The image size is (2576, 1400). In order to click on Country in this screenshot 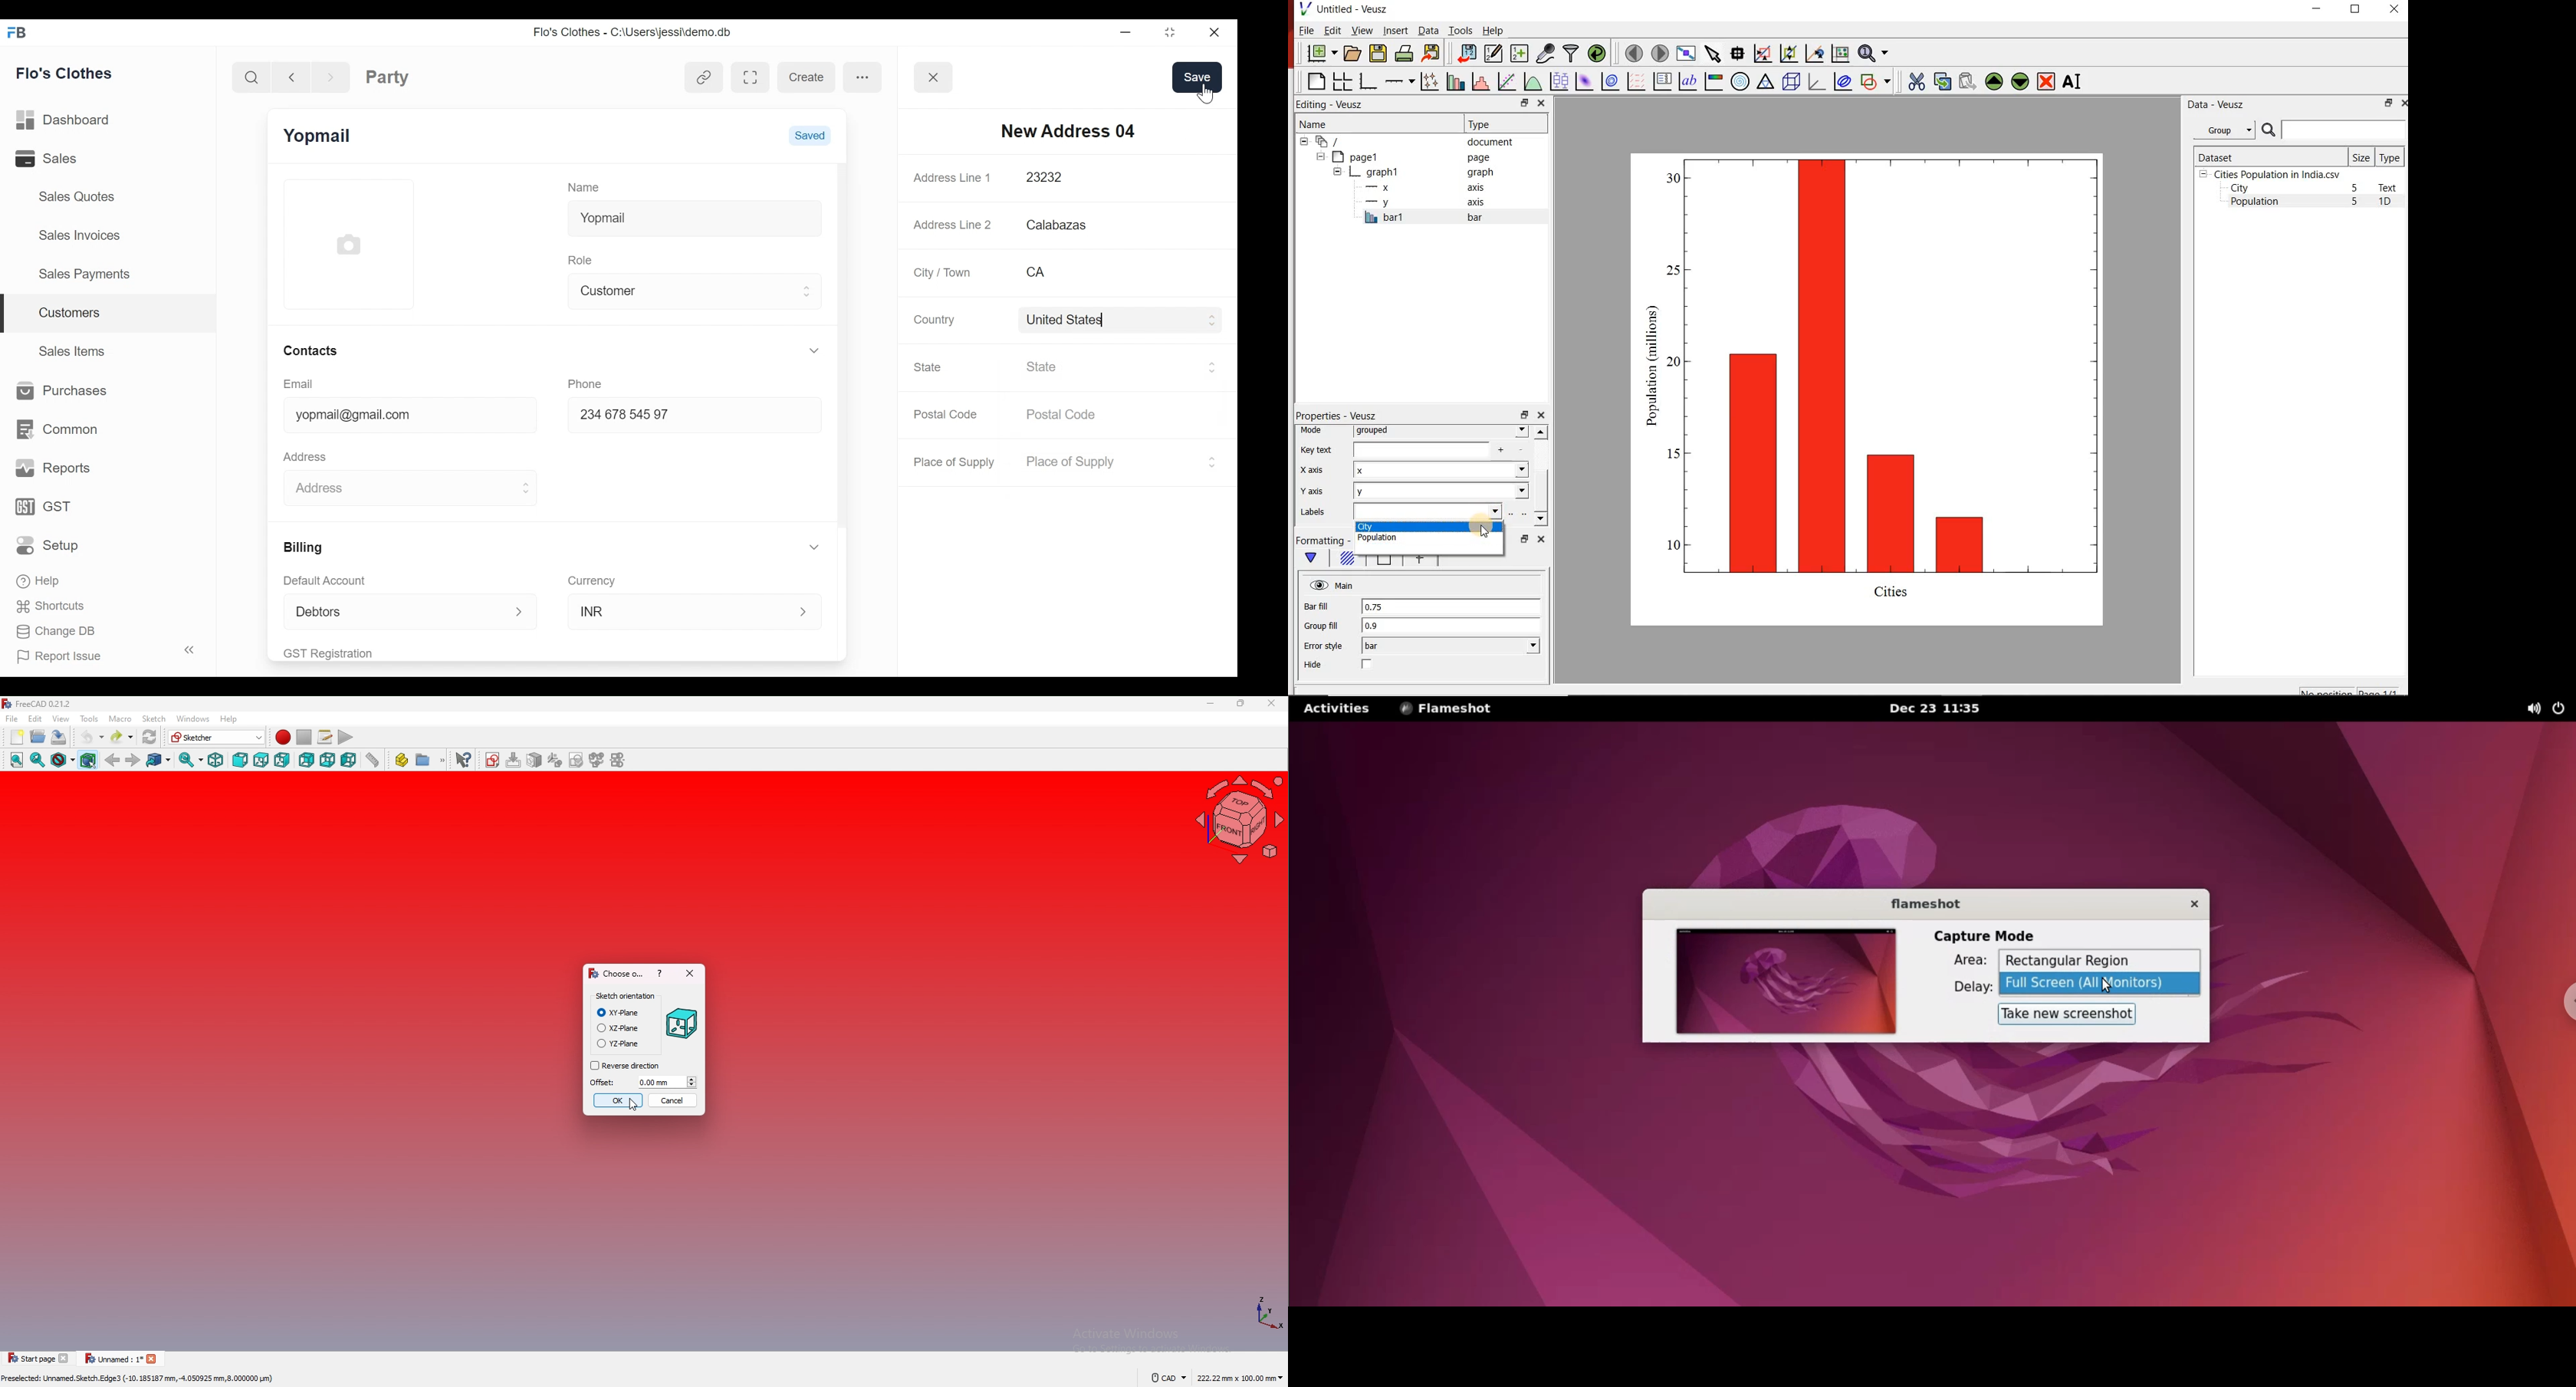, I will do `click(932, 319)`.